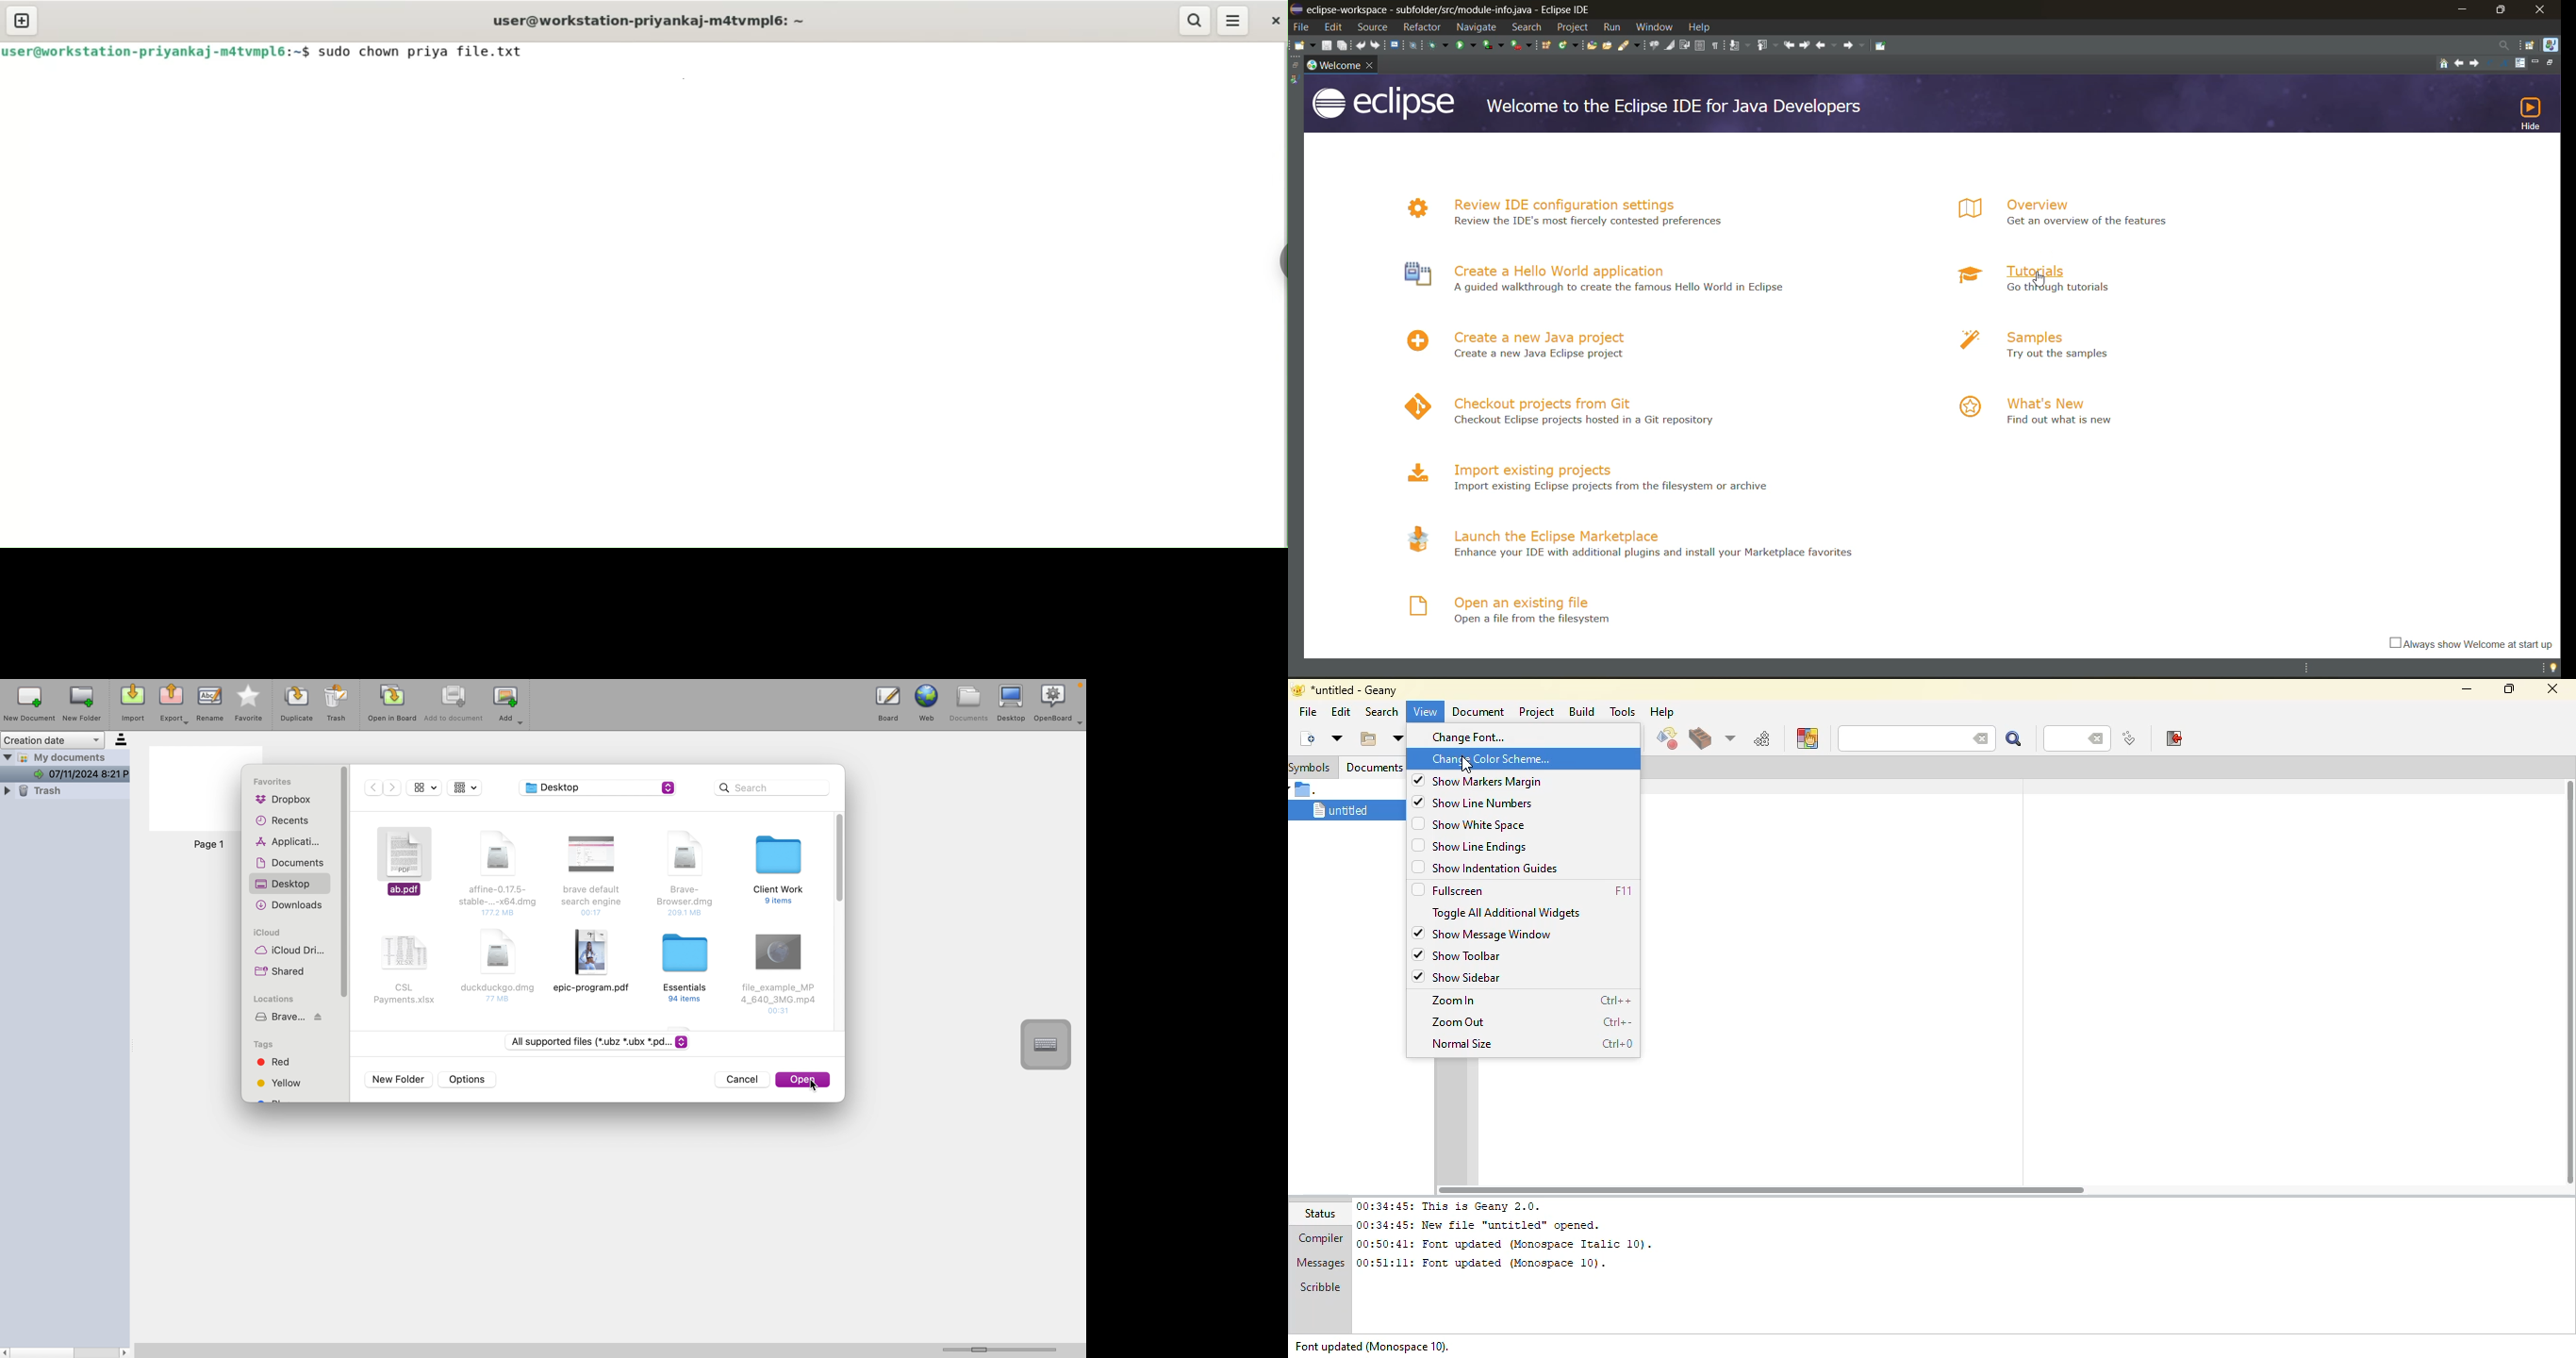 The image size is (2576, 1372). I want to click on view, so click(1423, 712).